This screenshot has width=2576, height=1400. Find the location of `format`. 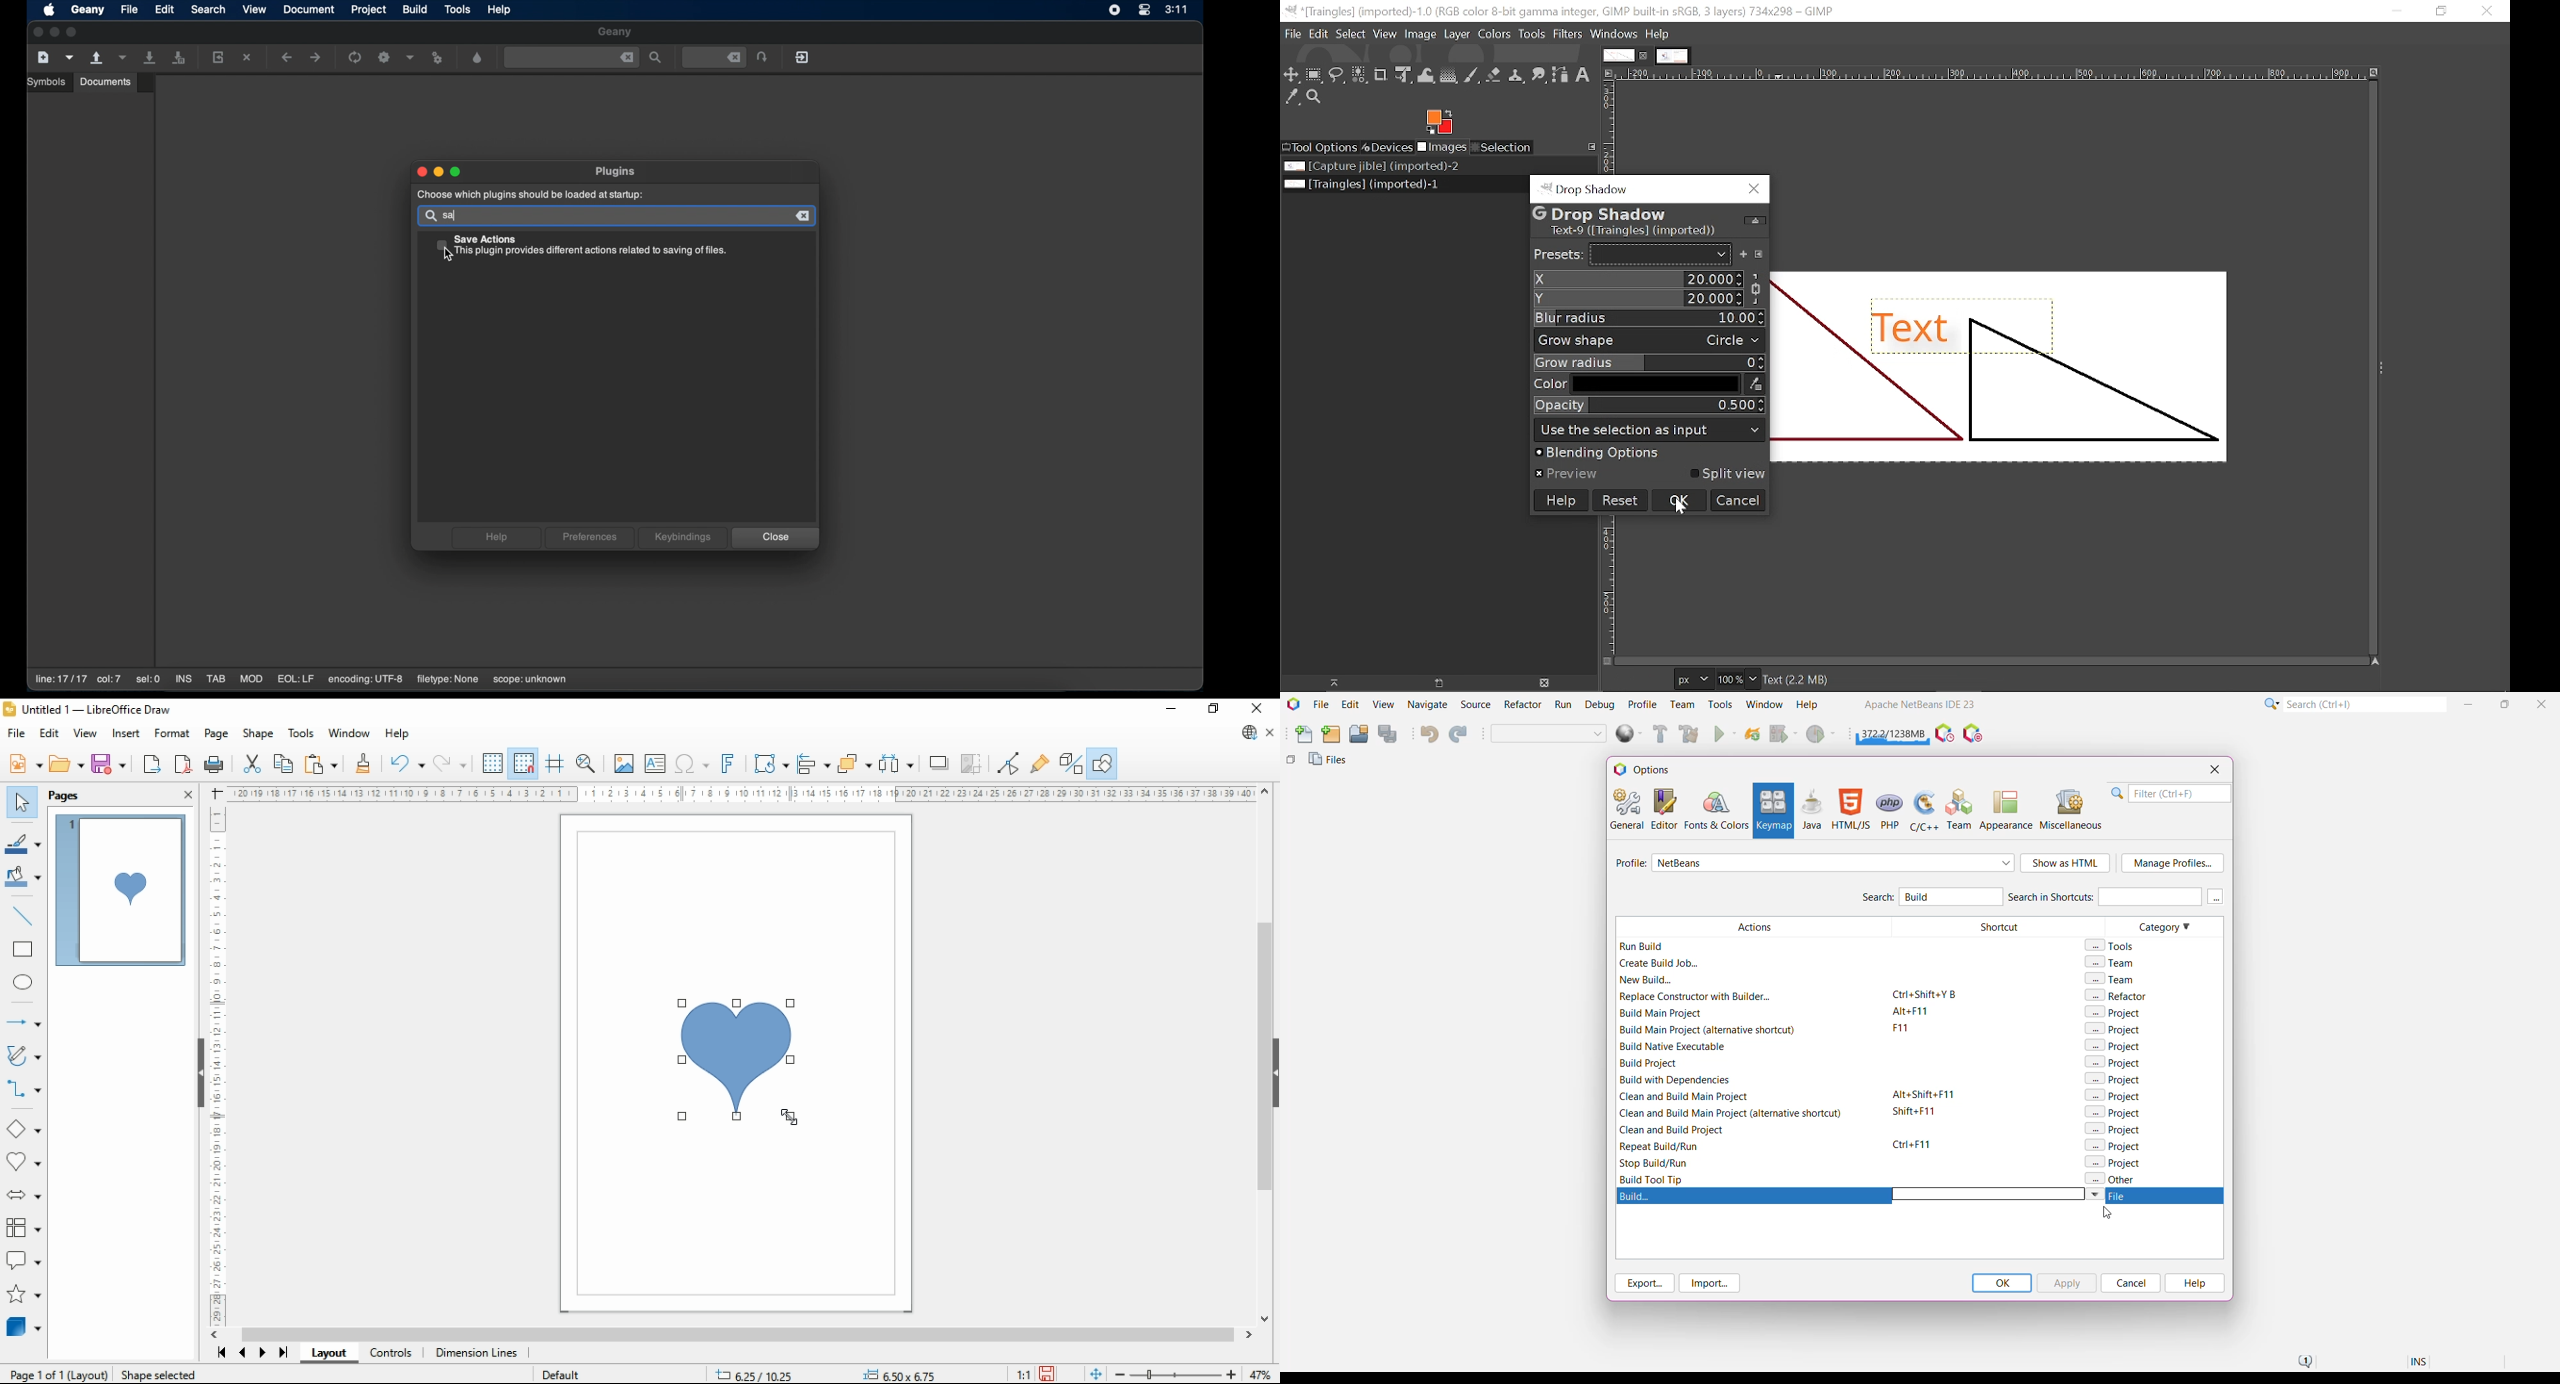

format is located at coordinates (171, 734).